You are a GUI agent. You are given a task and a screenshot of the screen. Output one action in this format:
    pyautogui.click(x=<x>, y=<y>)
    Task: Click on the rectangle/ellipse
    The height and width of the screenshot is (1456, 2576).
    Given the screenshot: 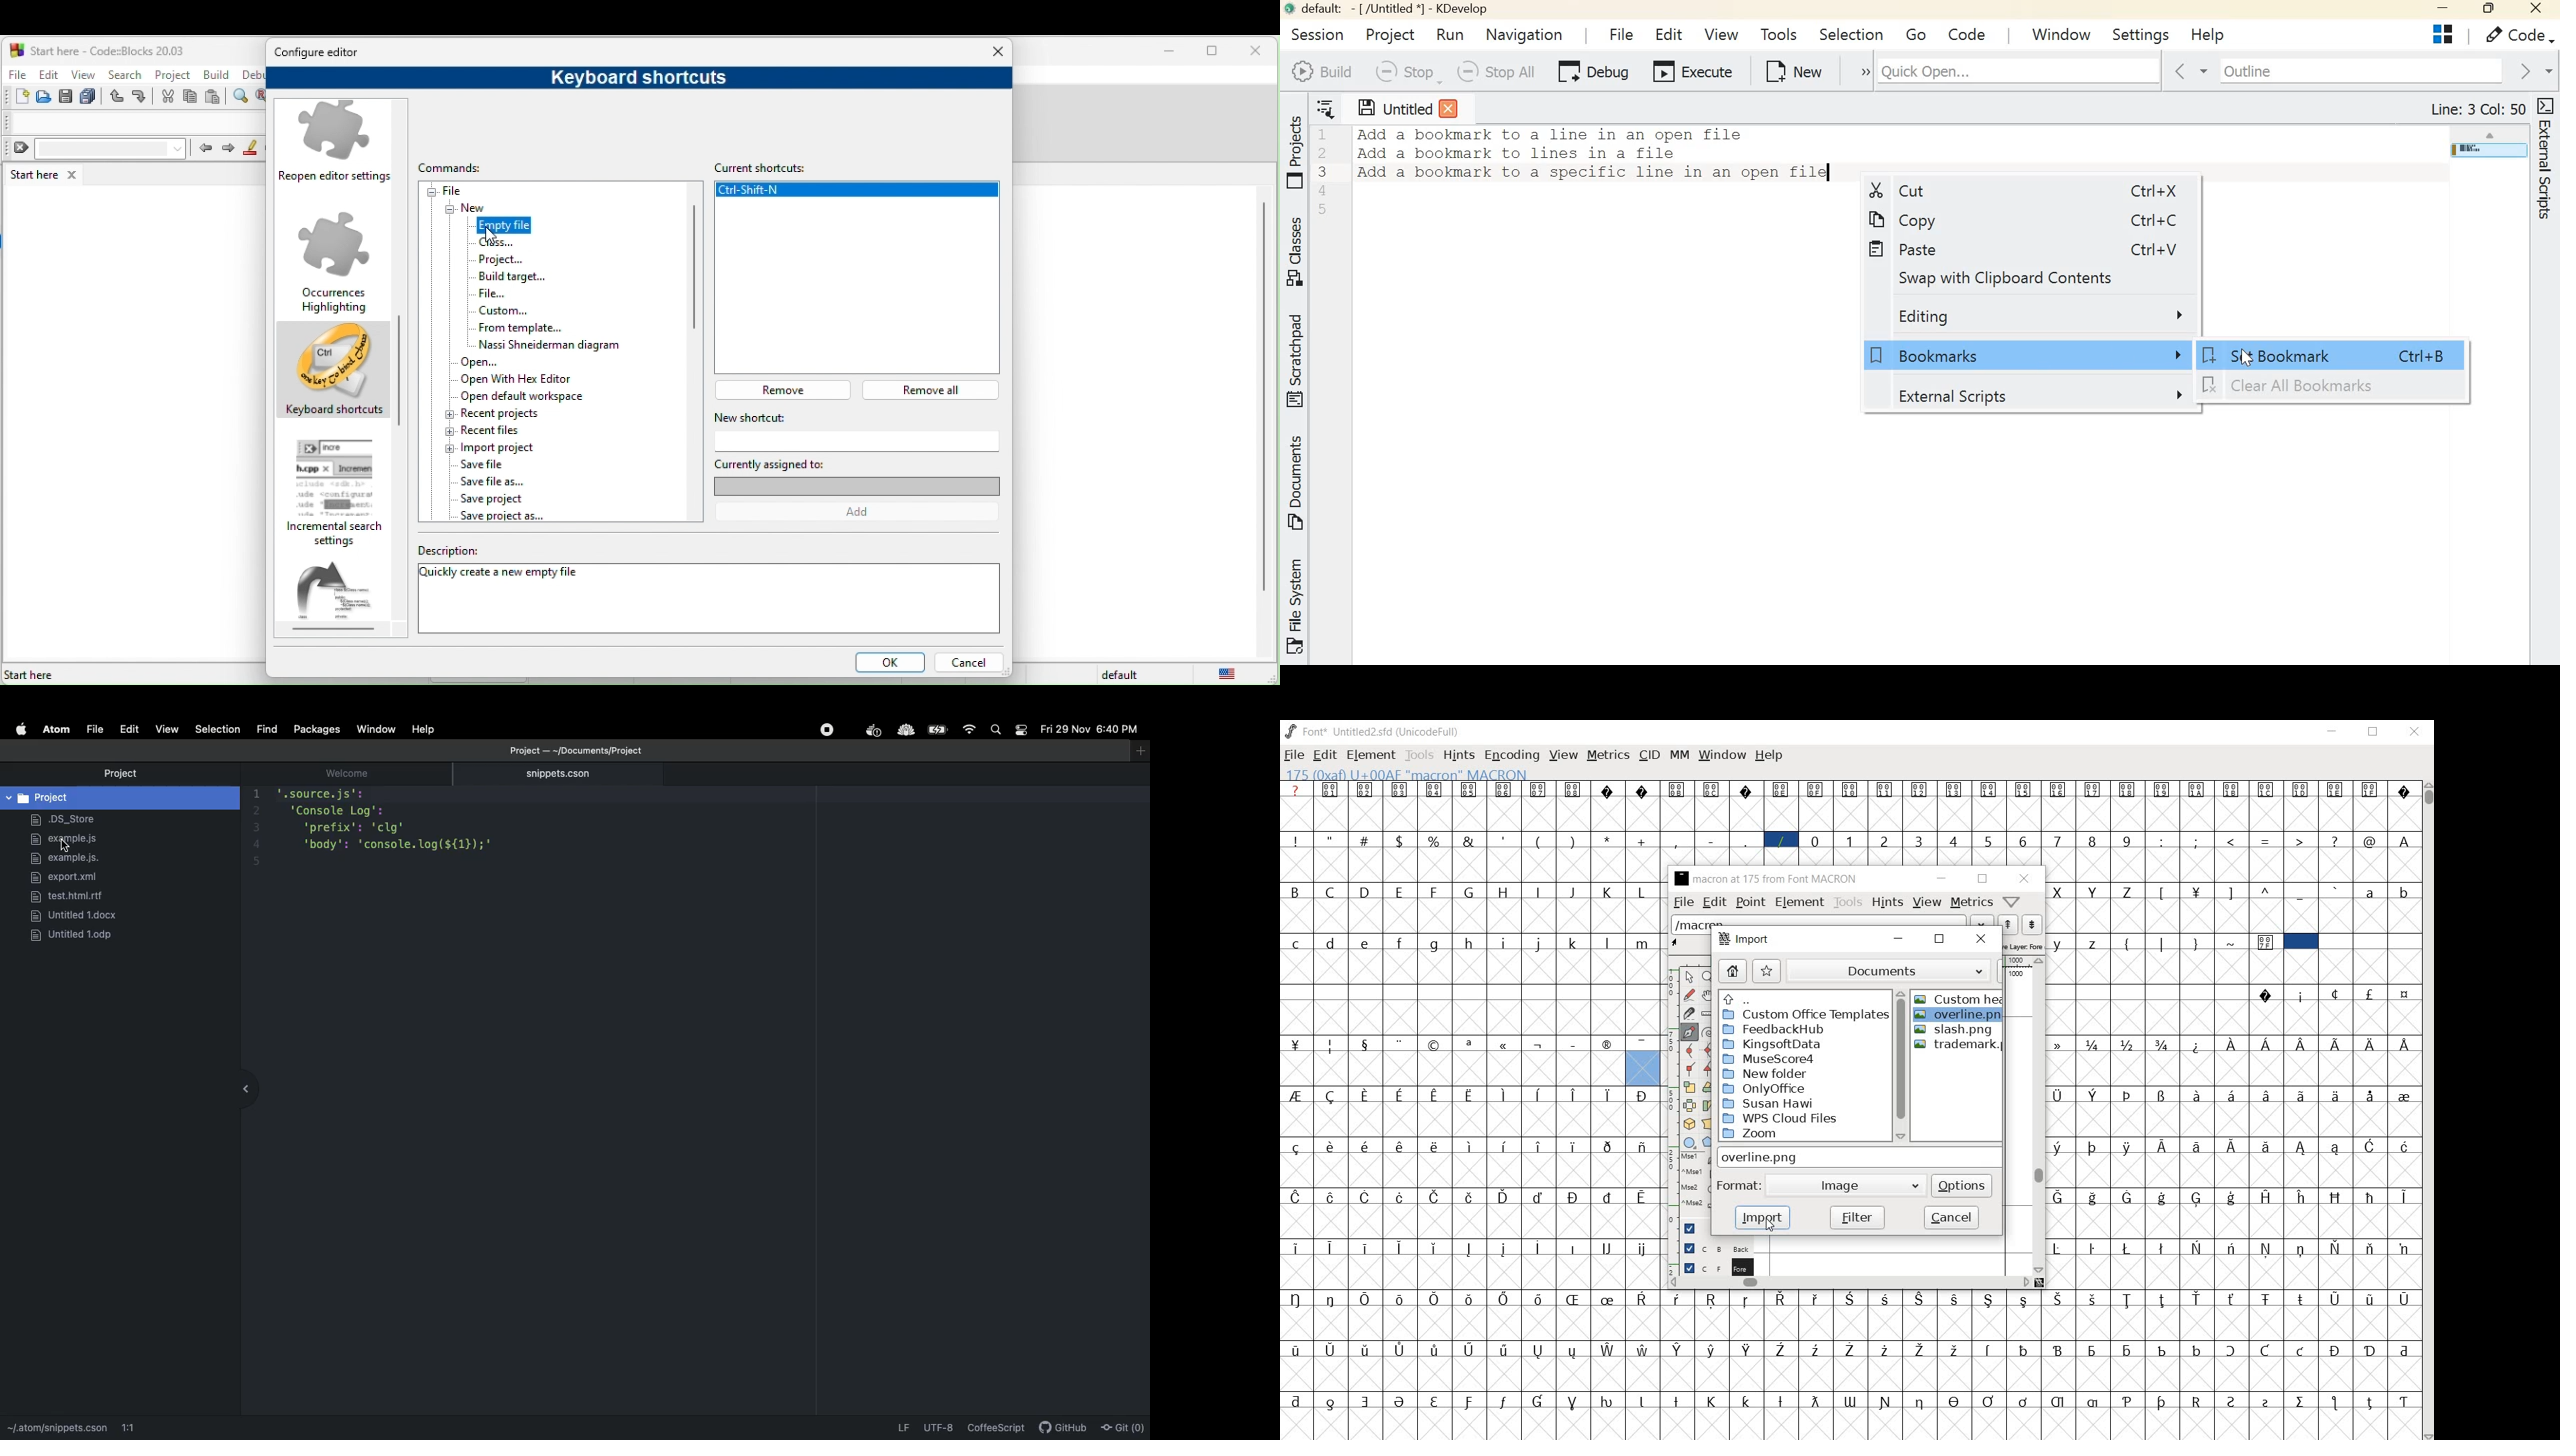 What is the action you would take?
    pyautogui.click(x=1691, y=1142)
    